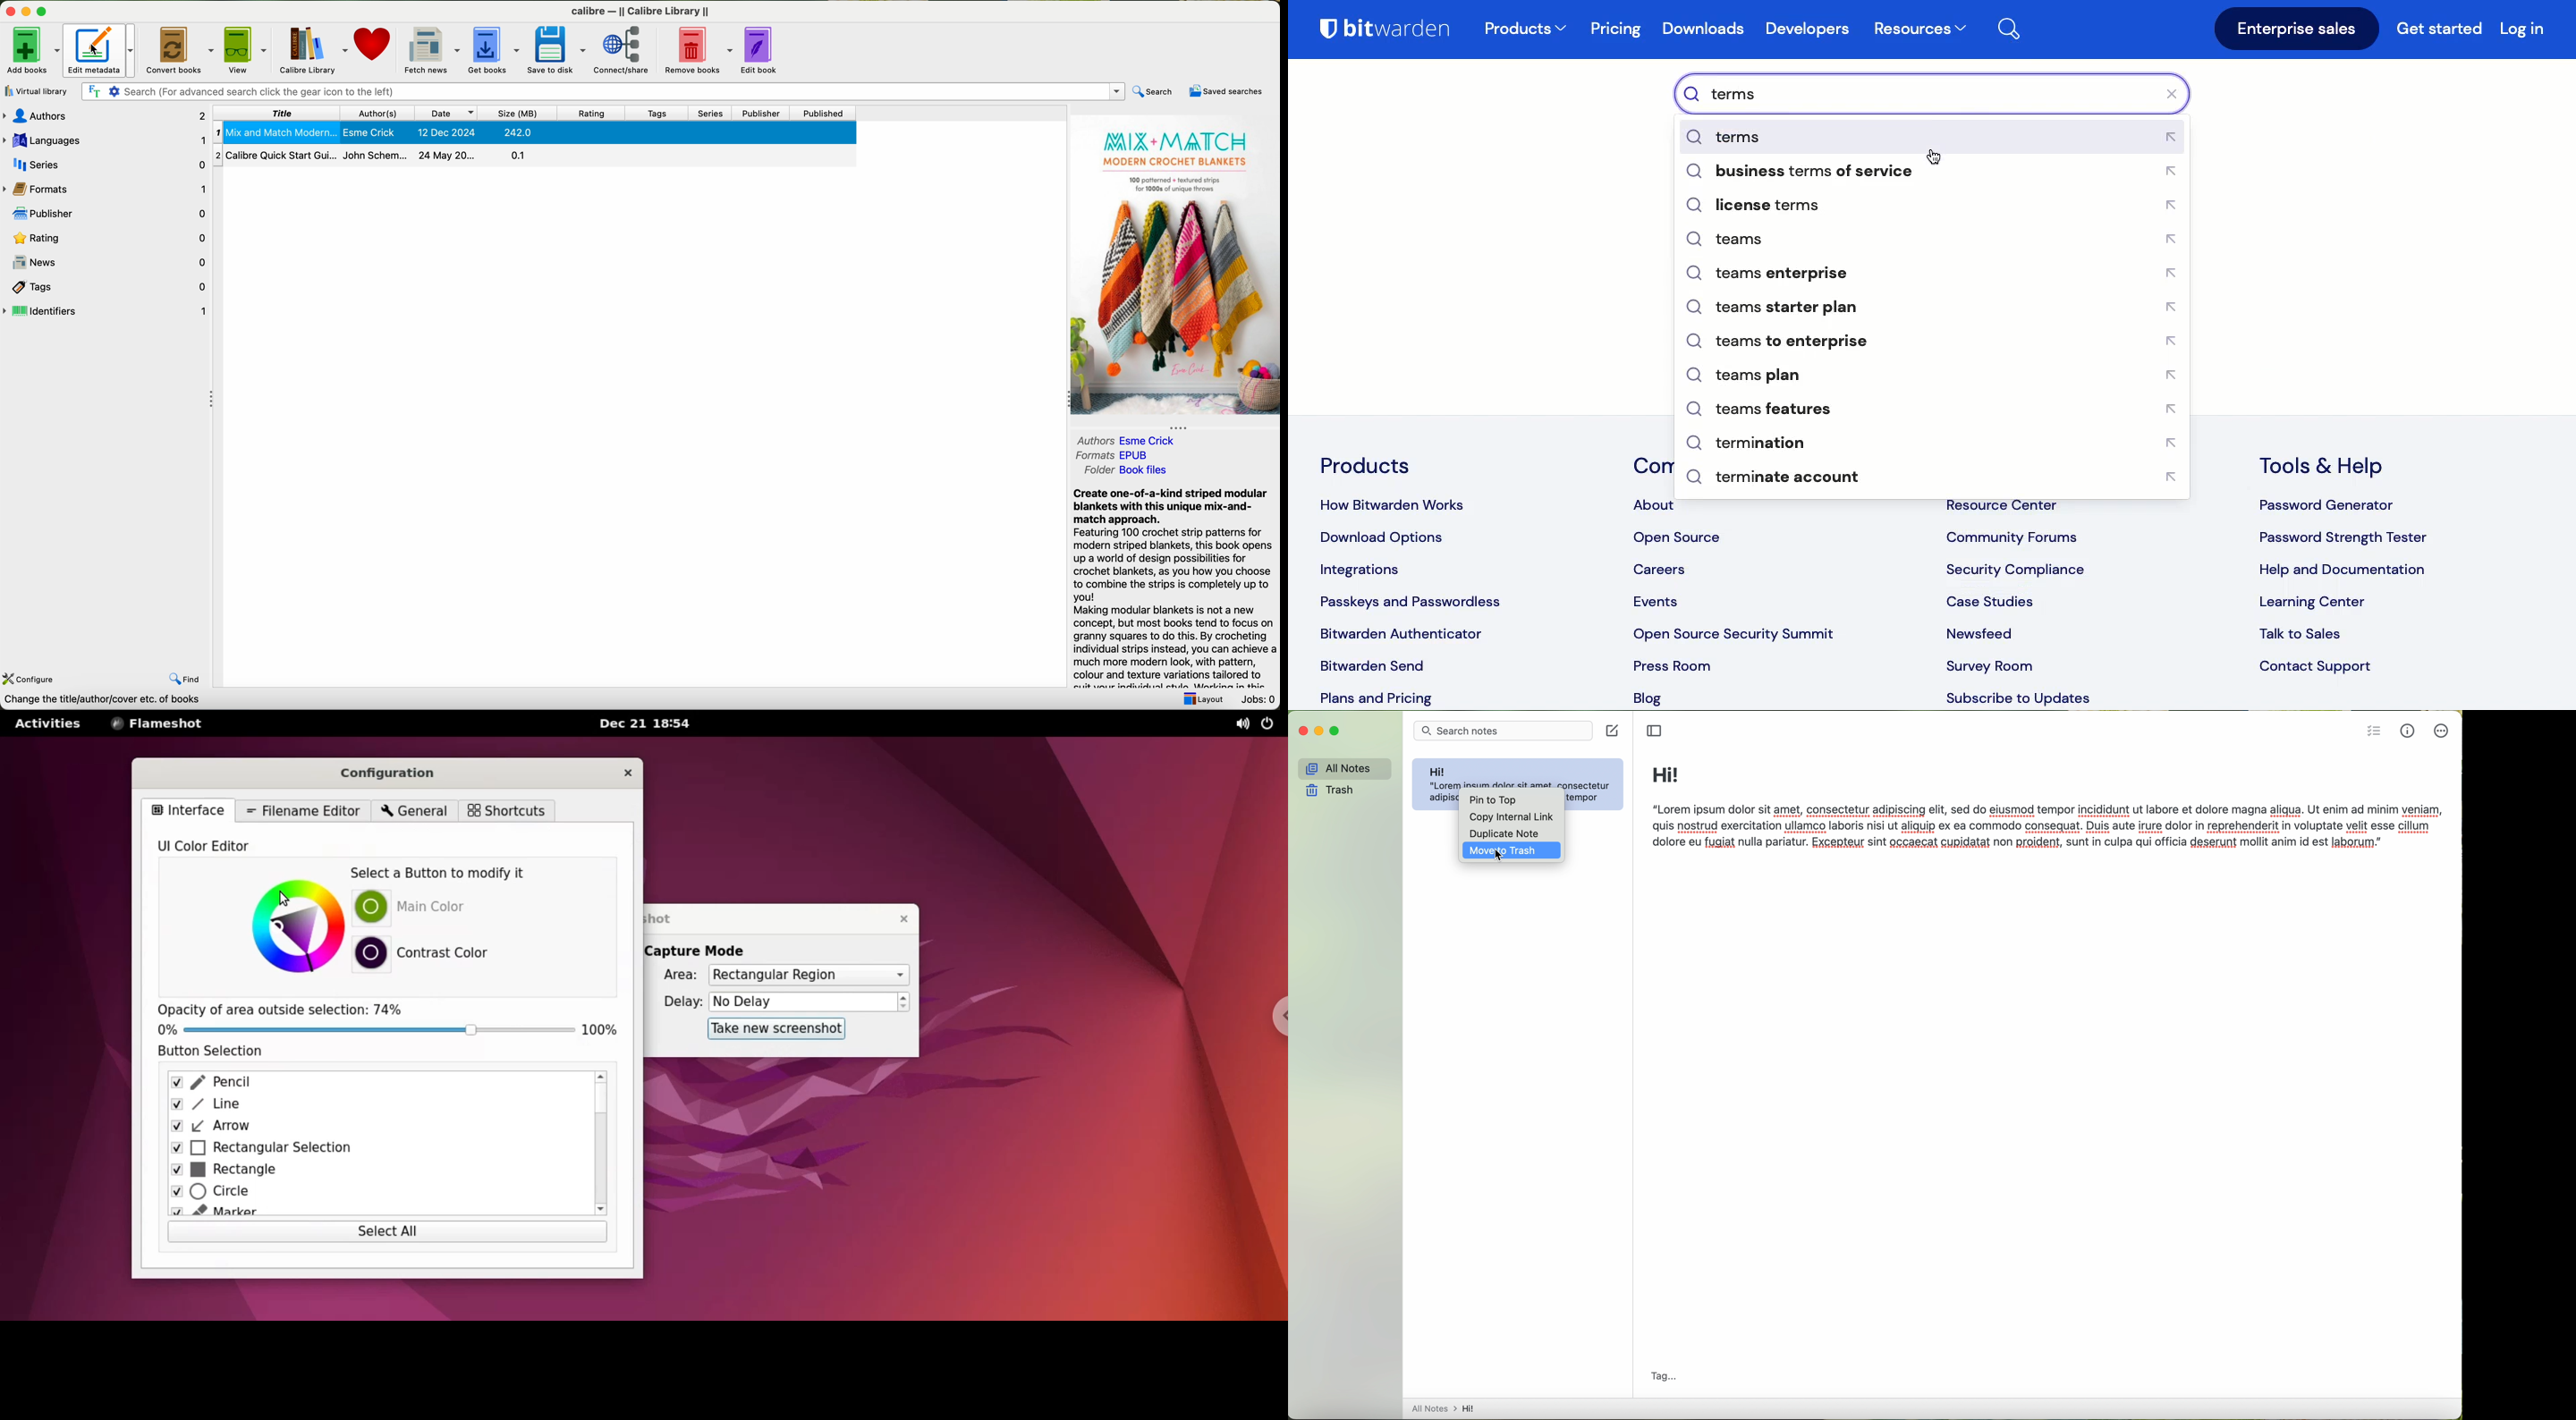  What do you see at coordinates (2020, 566) in the screenshot?
I see `security compliance` at bounding box center [2020, 566].